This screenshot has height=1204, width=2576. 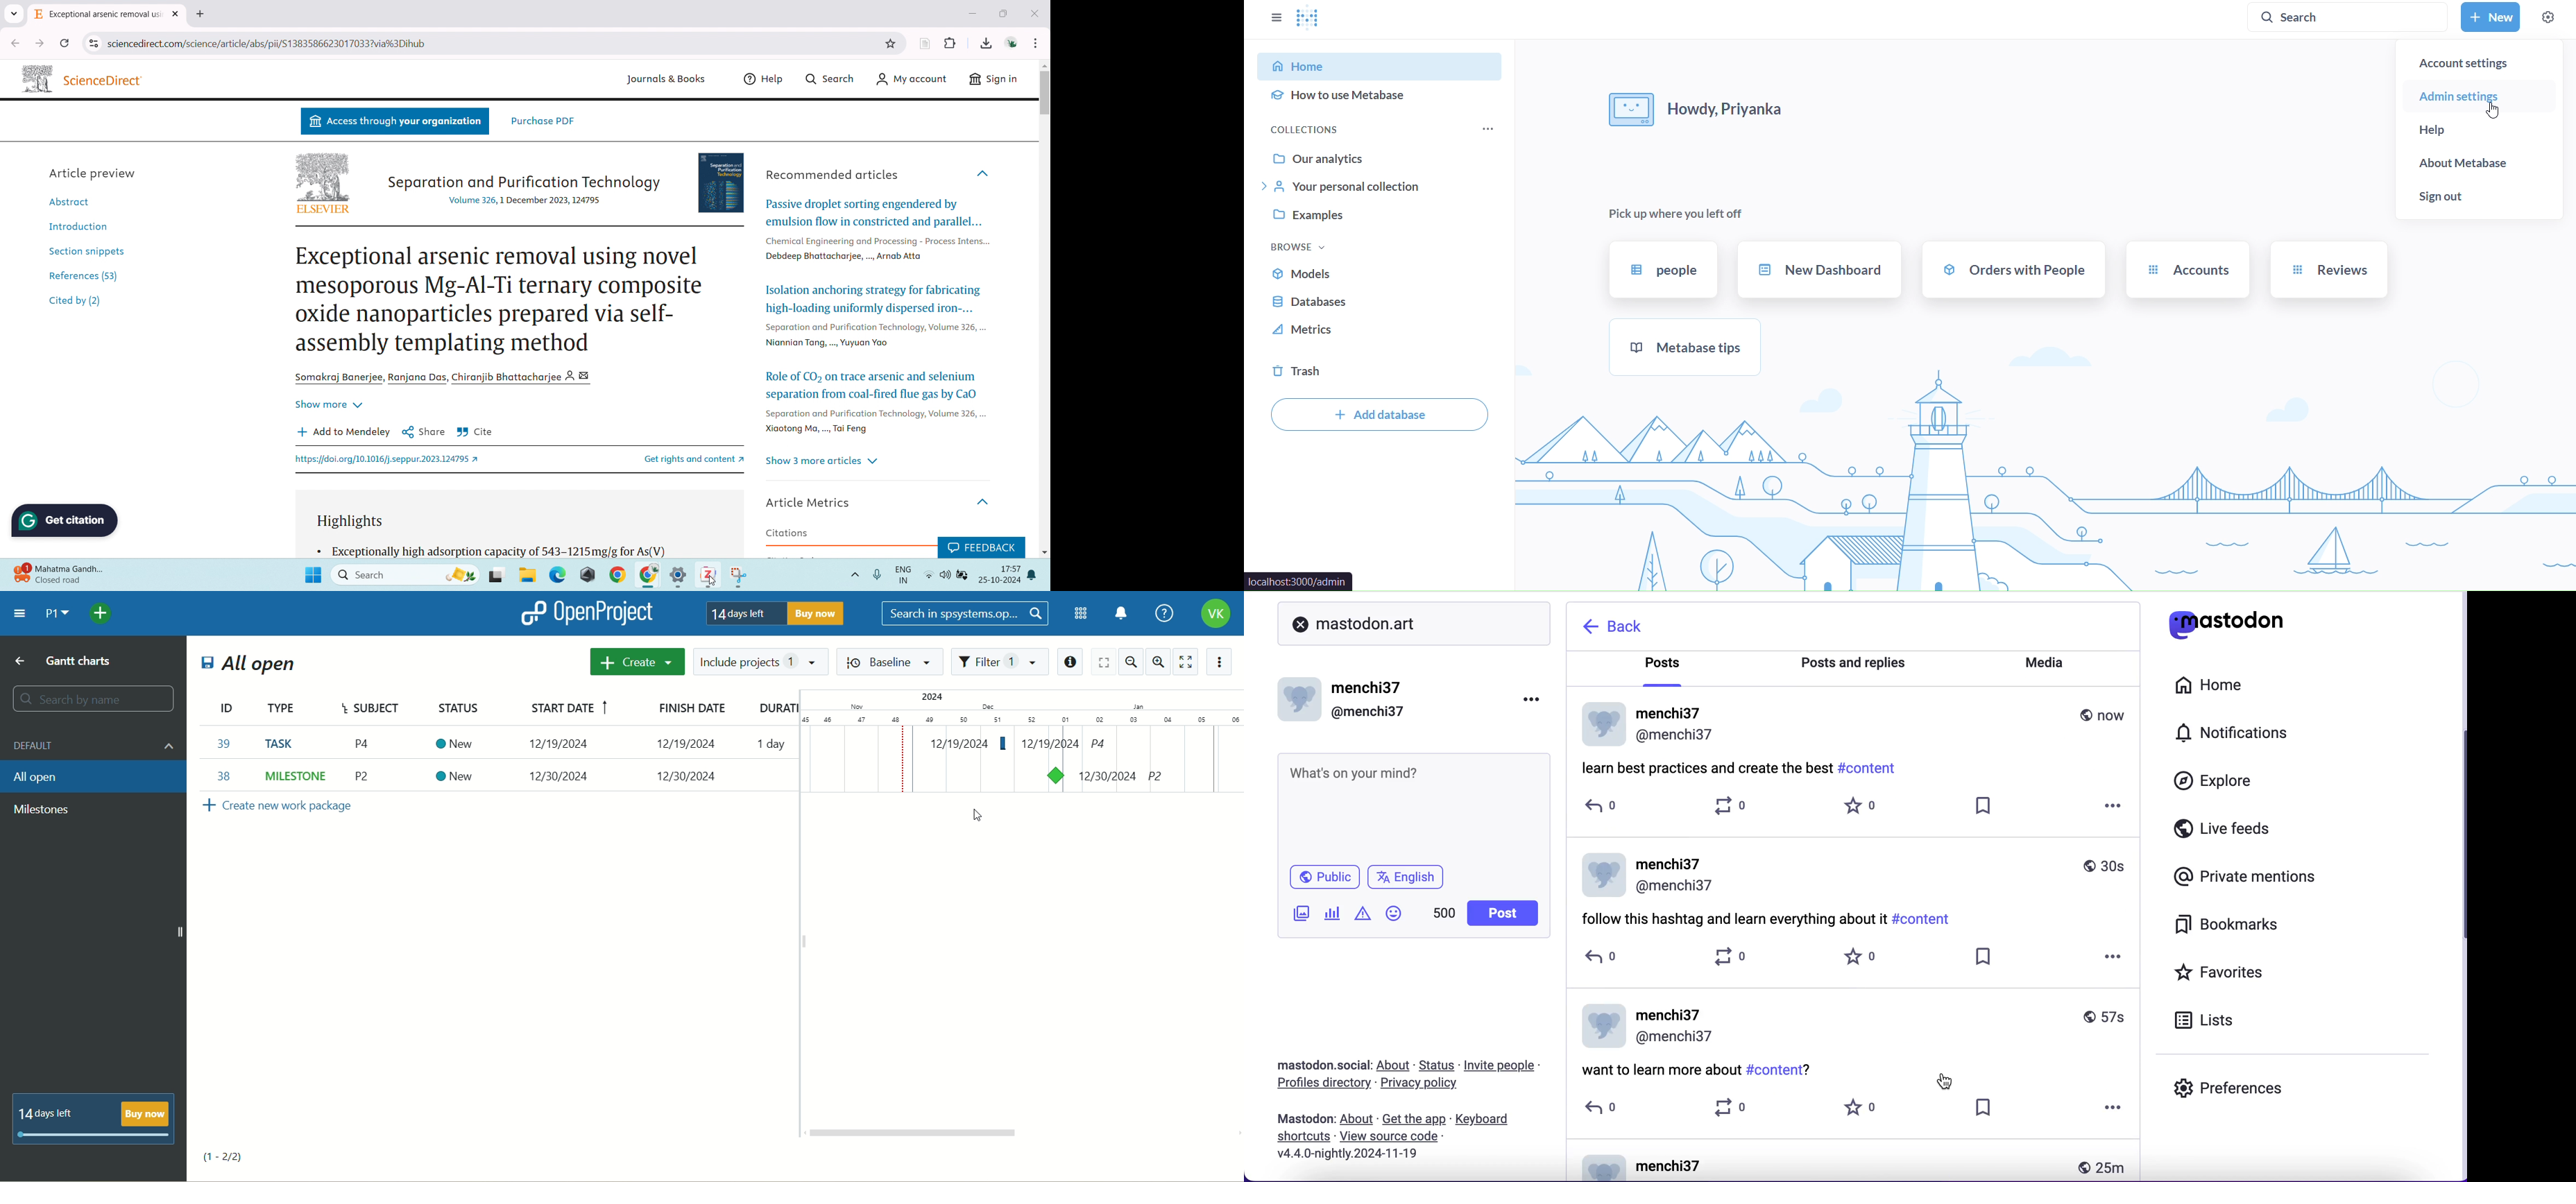 I want to click on display picture, so click(x=1599, y=875).